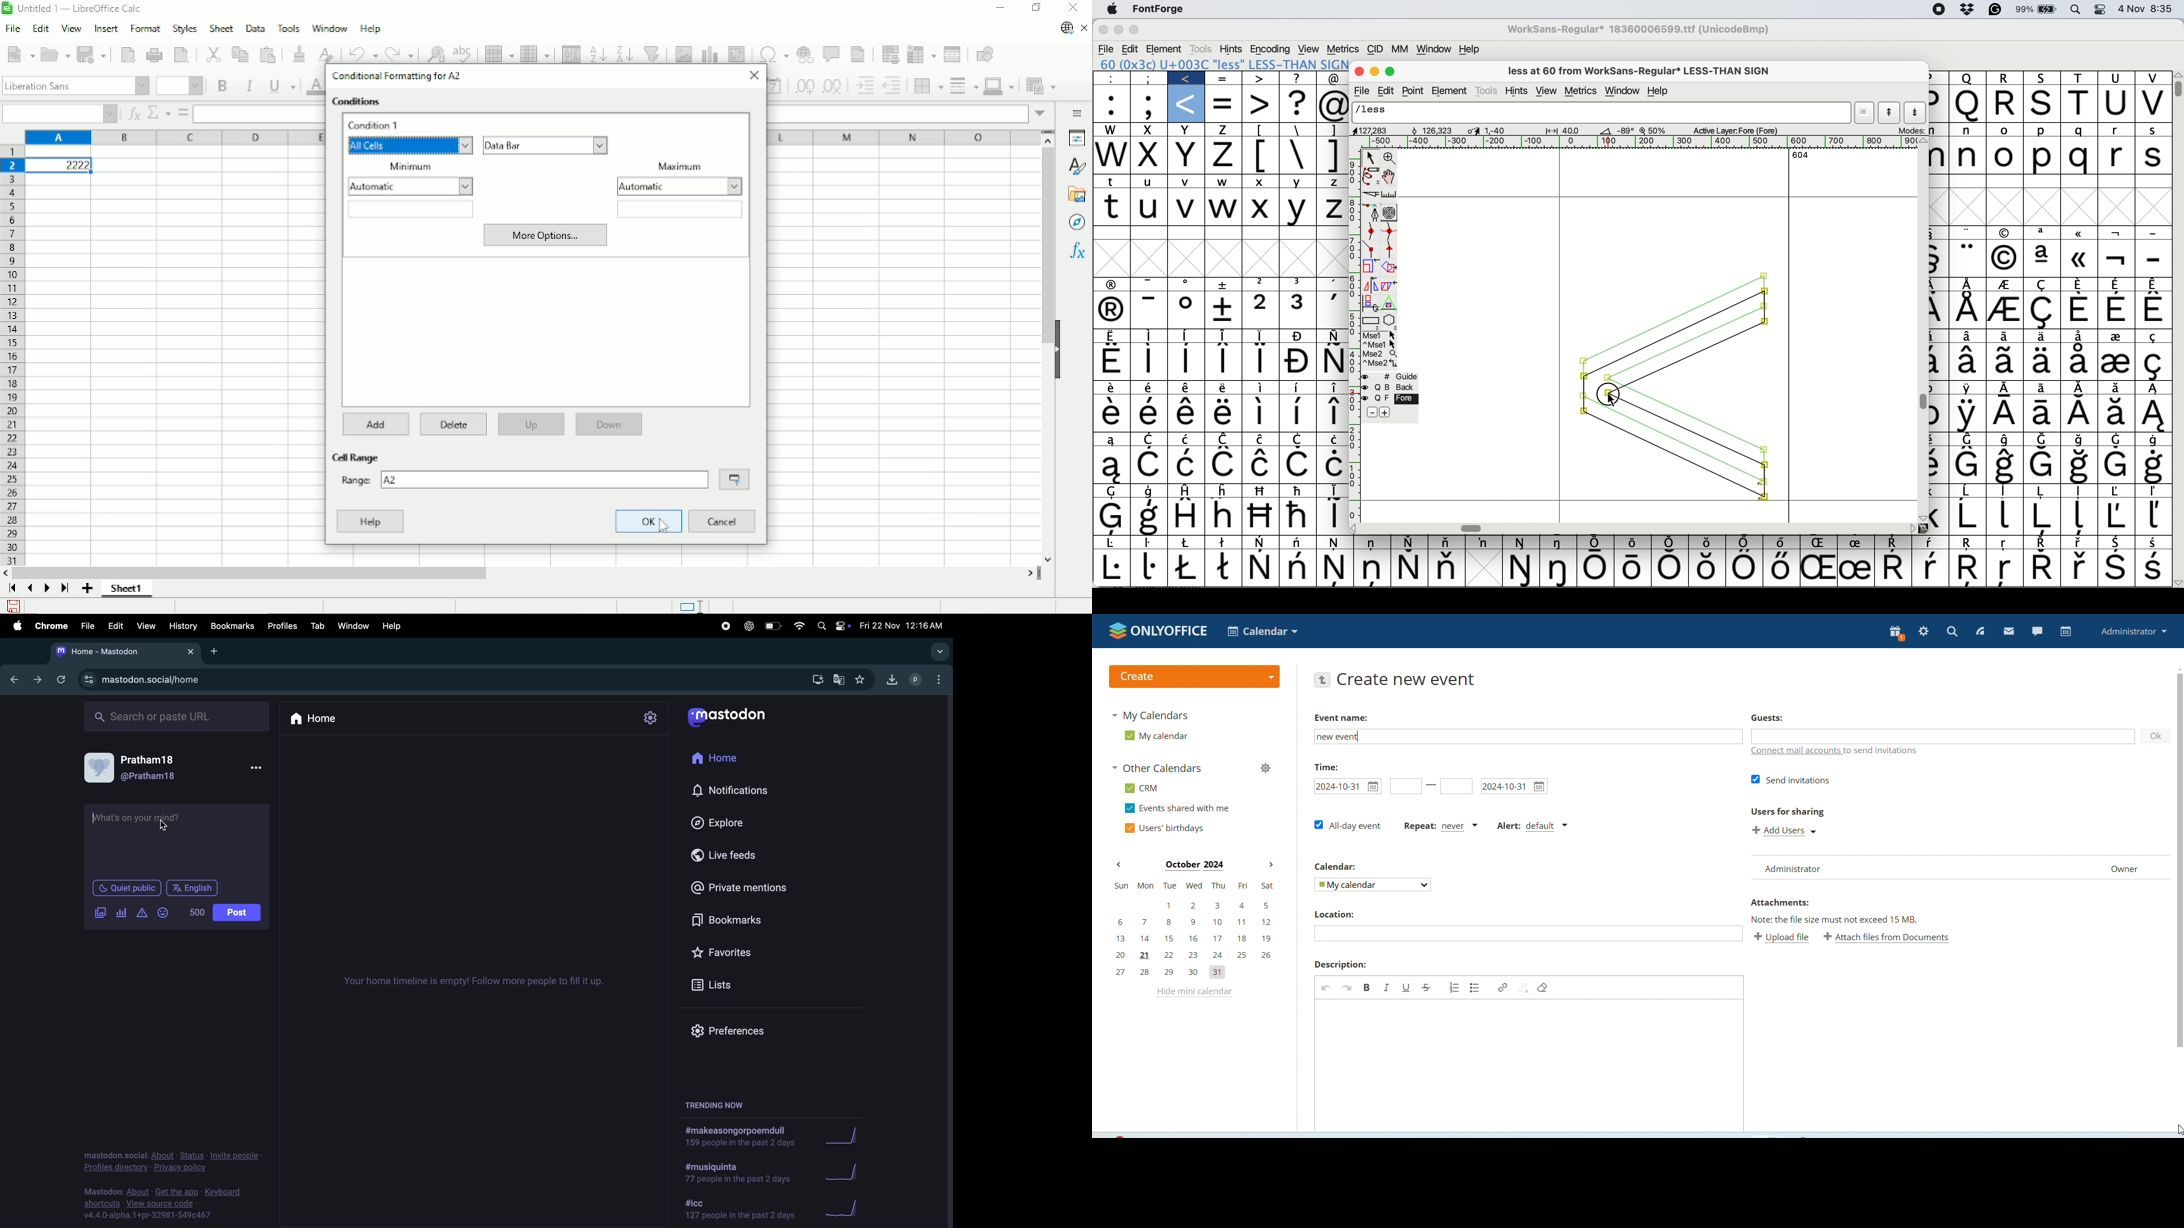 This screenshot has width=2184, height=1232. I want to click on -, so click(1152, 284).